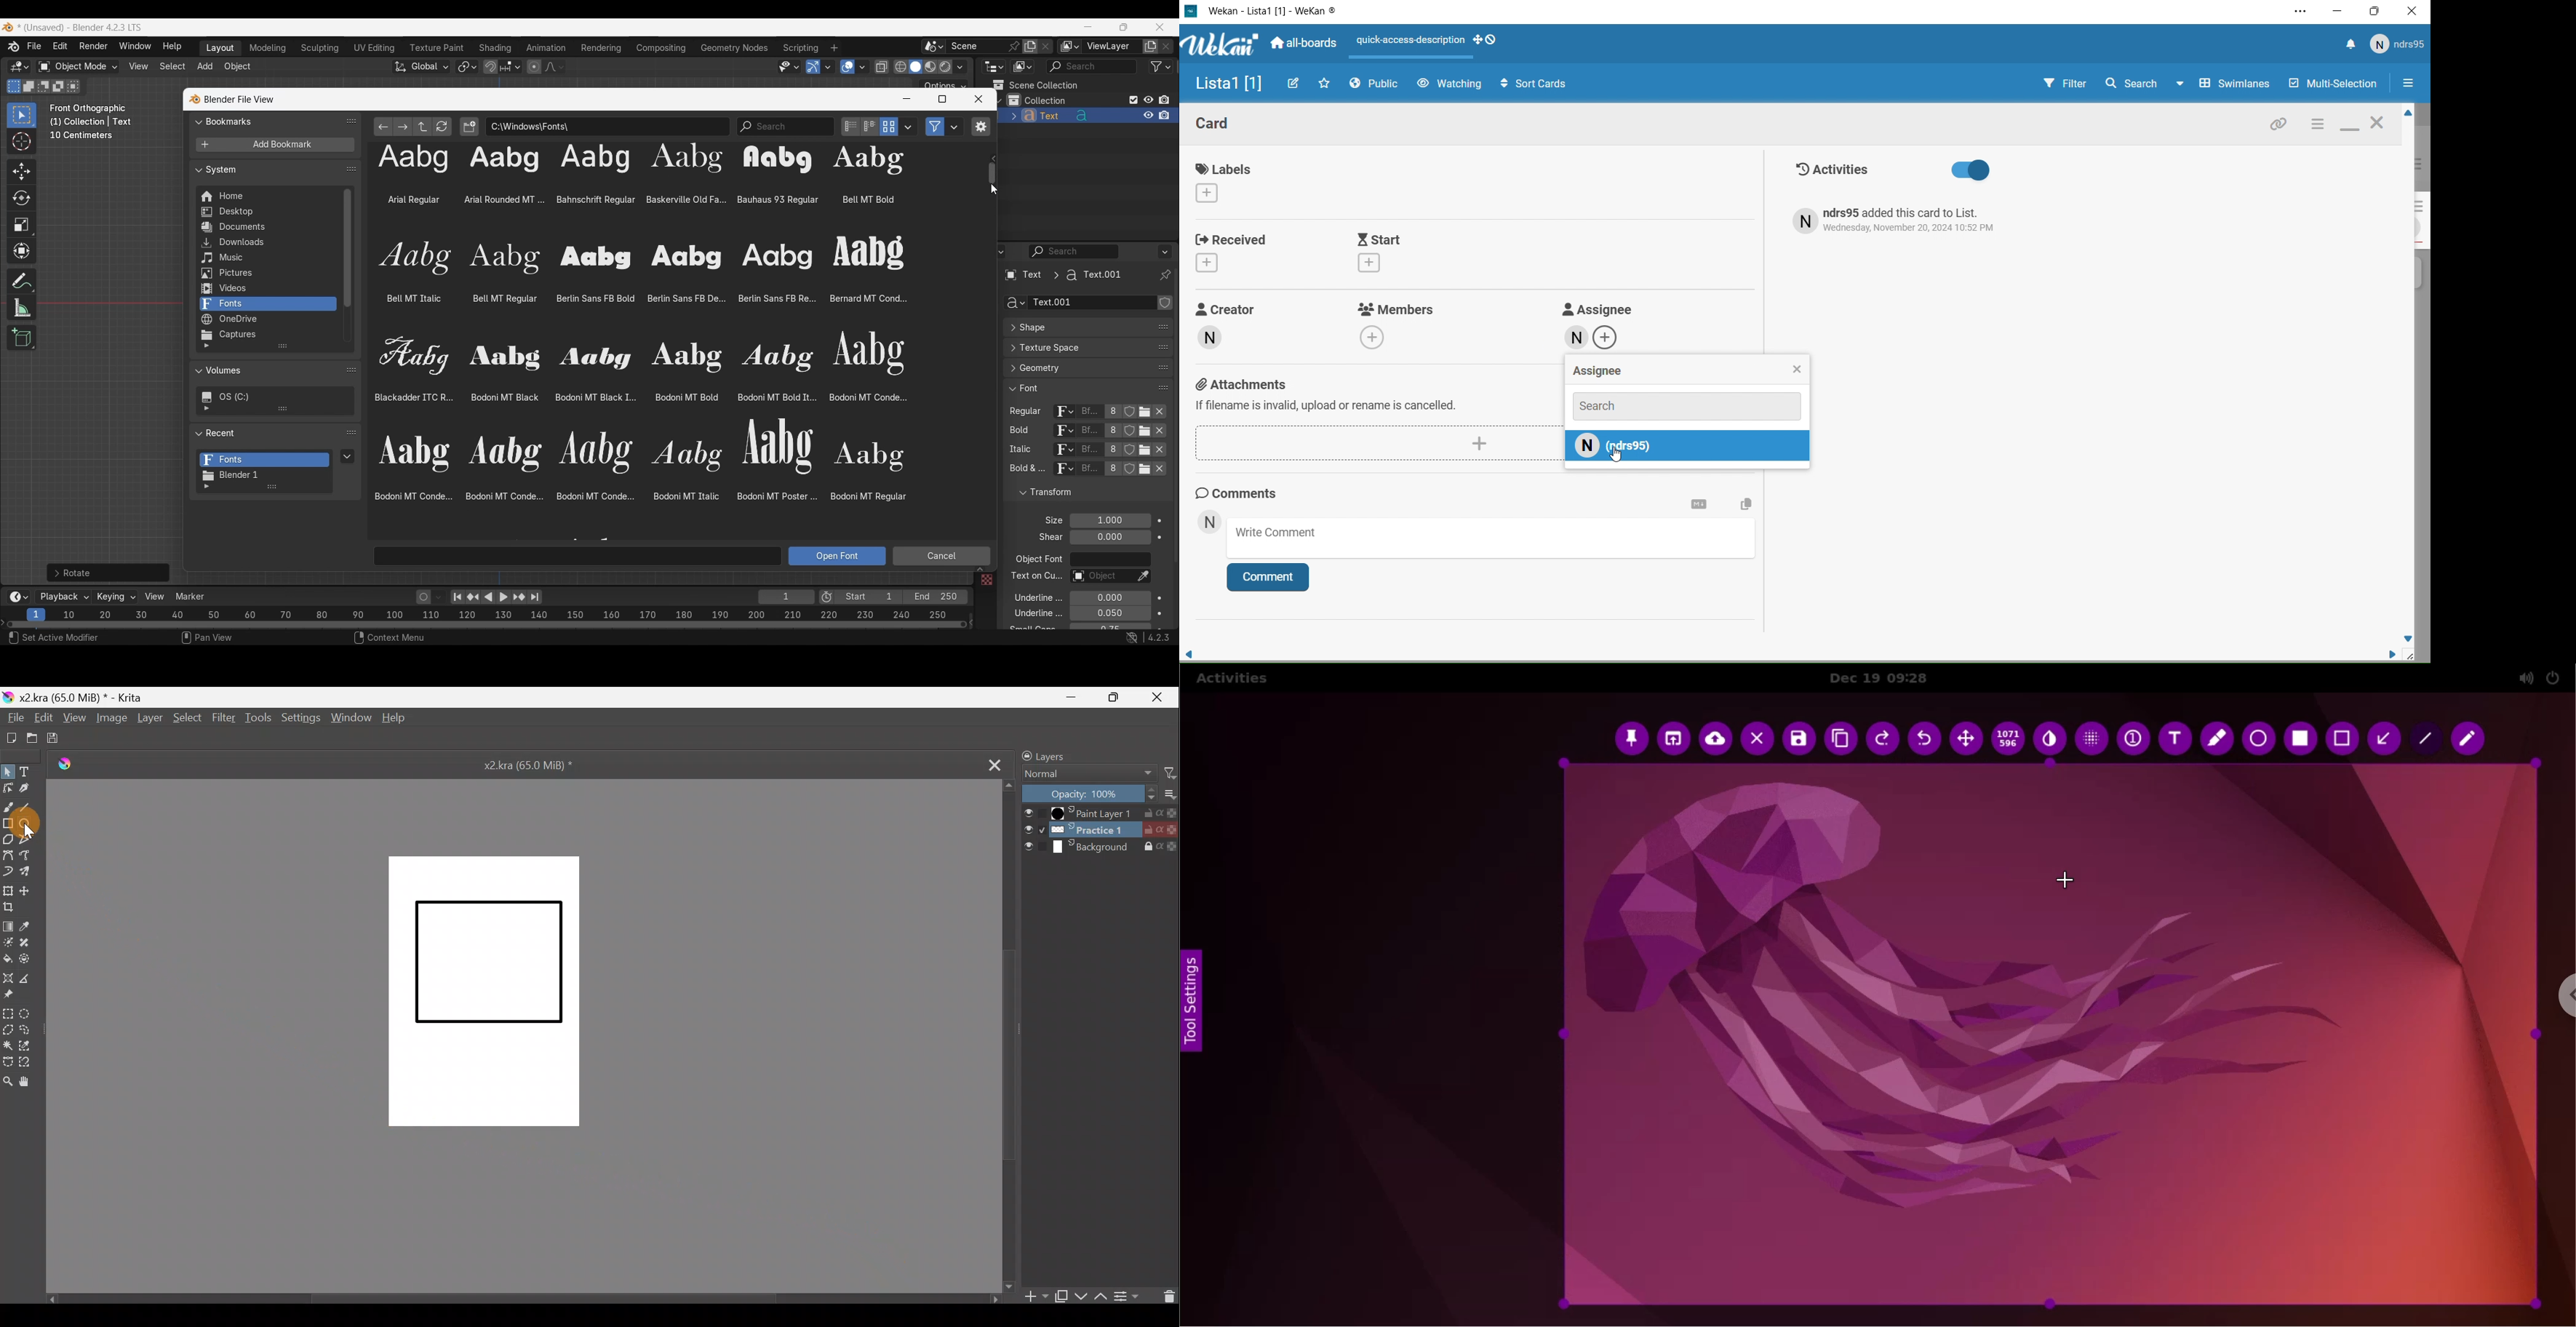 The image size is (2576, 1344). I want to click on Rendering workspace, so click(601, 47).